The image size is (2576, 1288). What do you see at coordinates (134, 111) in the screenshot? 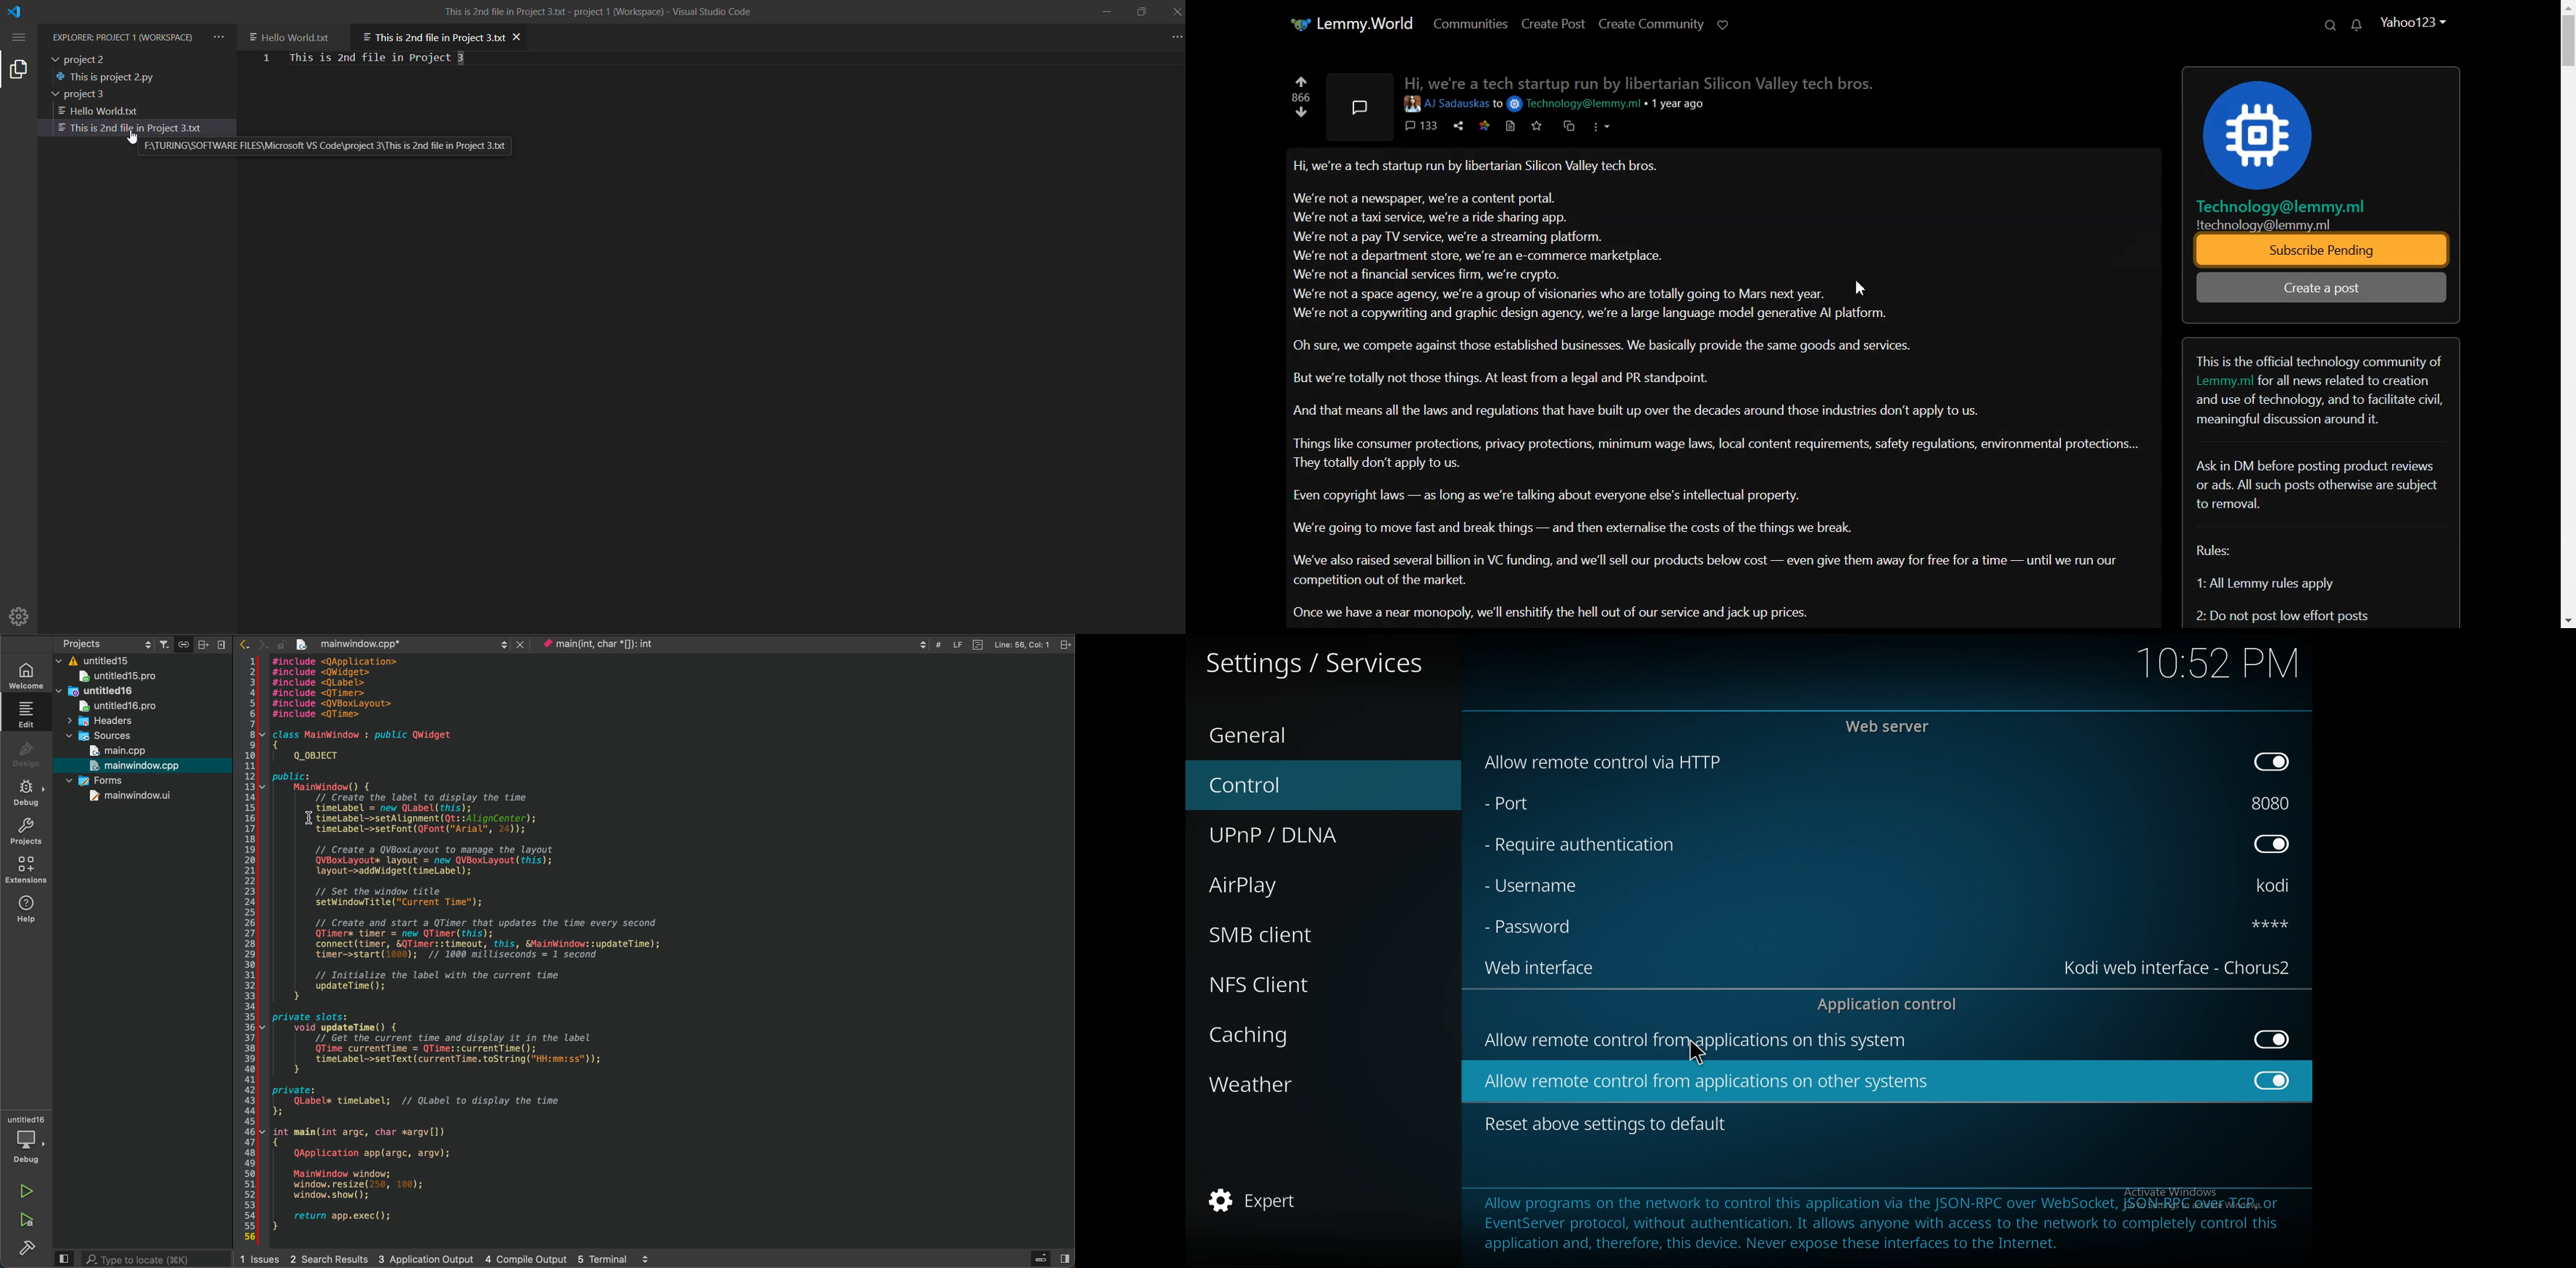
I see `1st file in project 3` at bounding box center [134, 111].